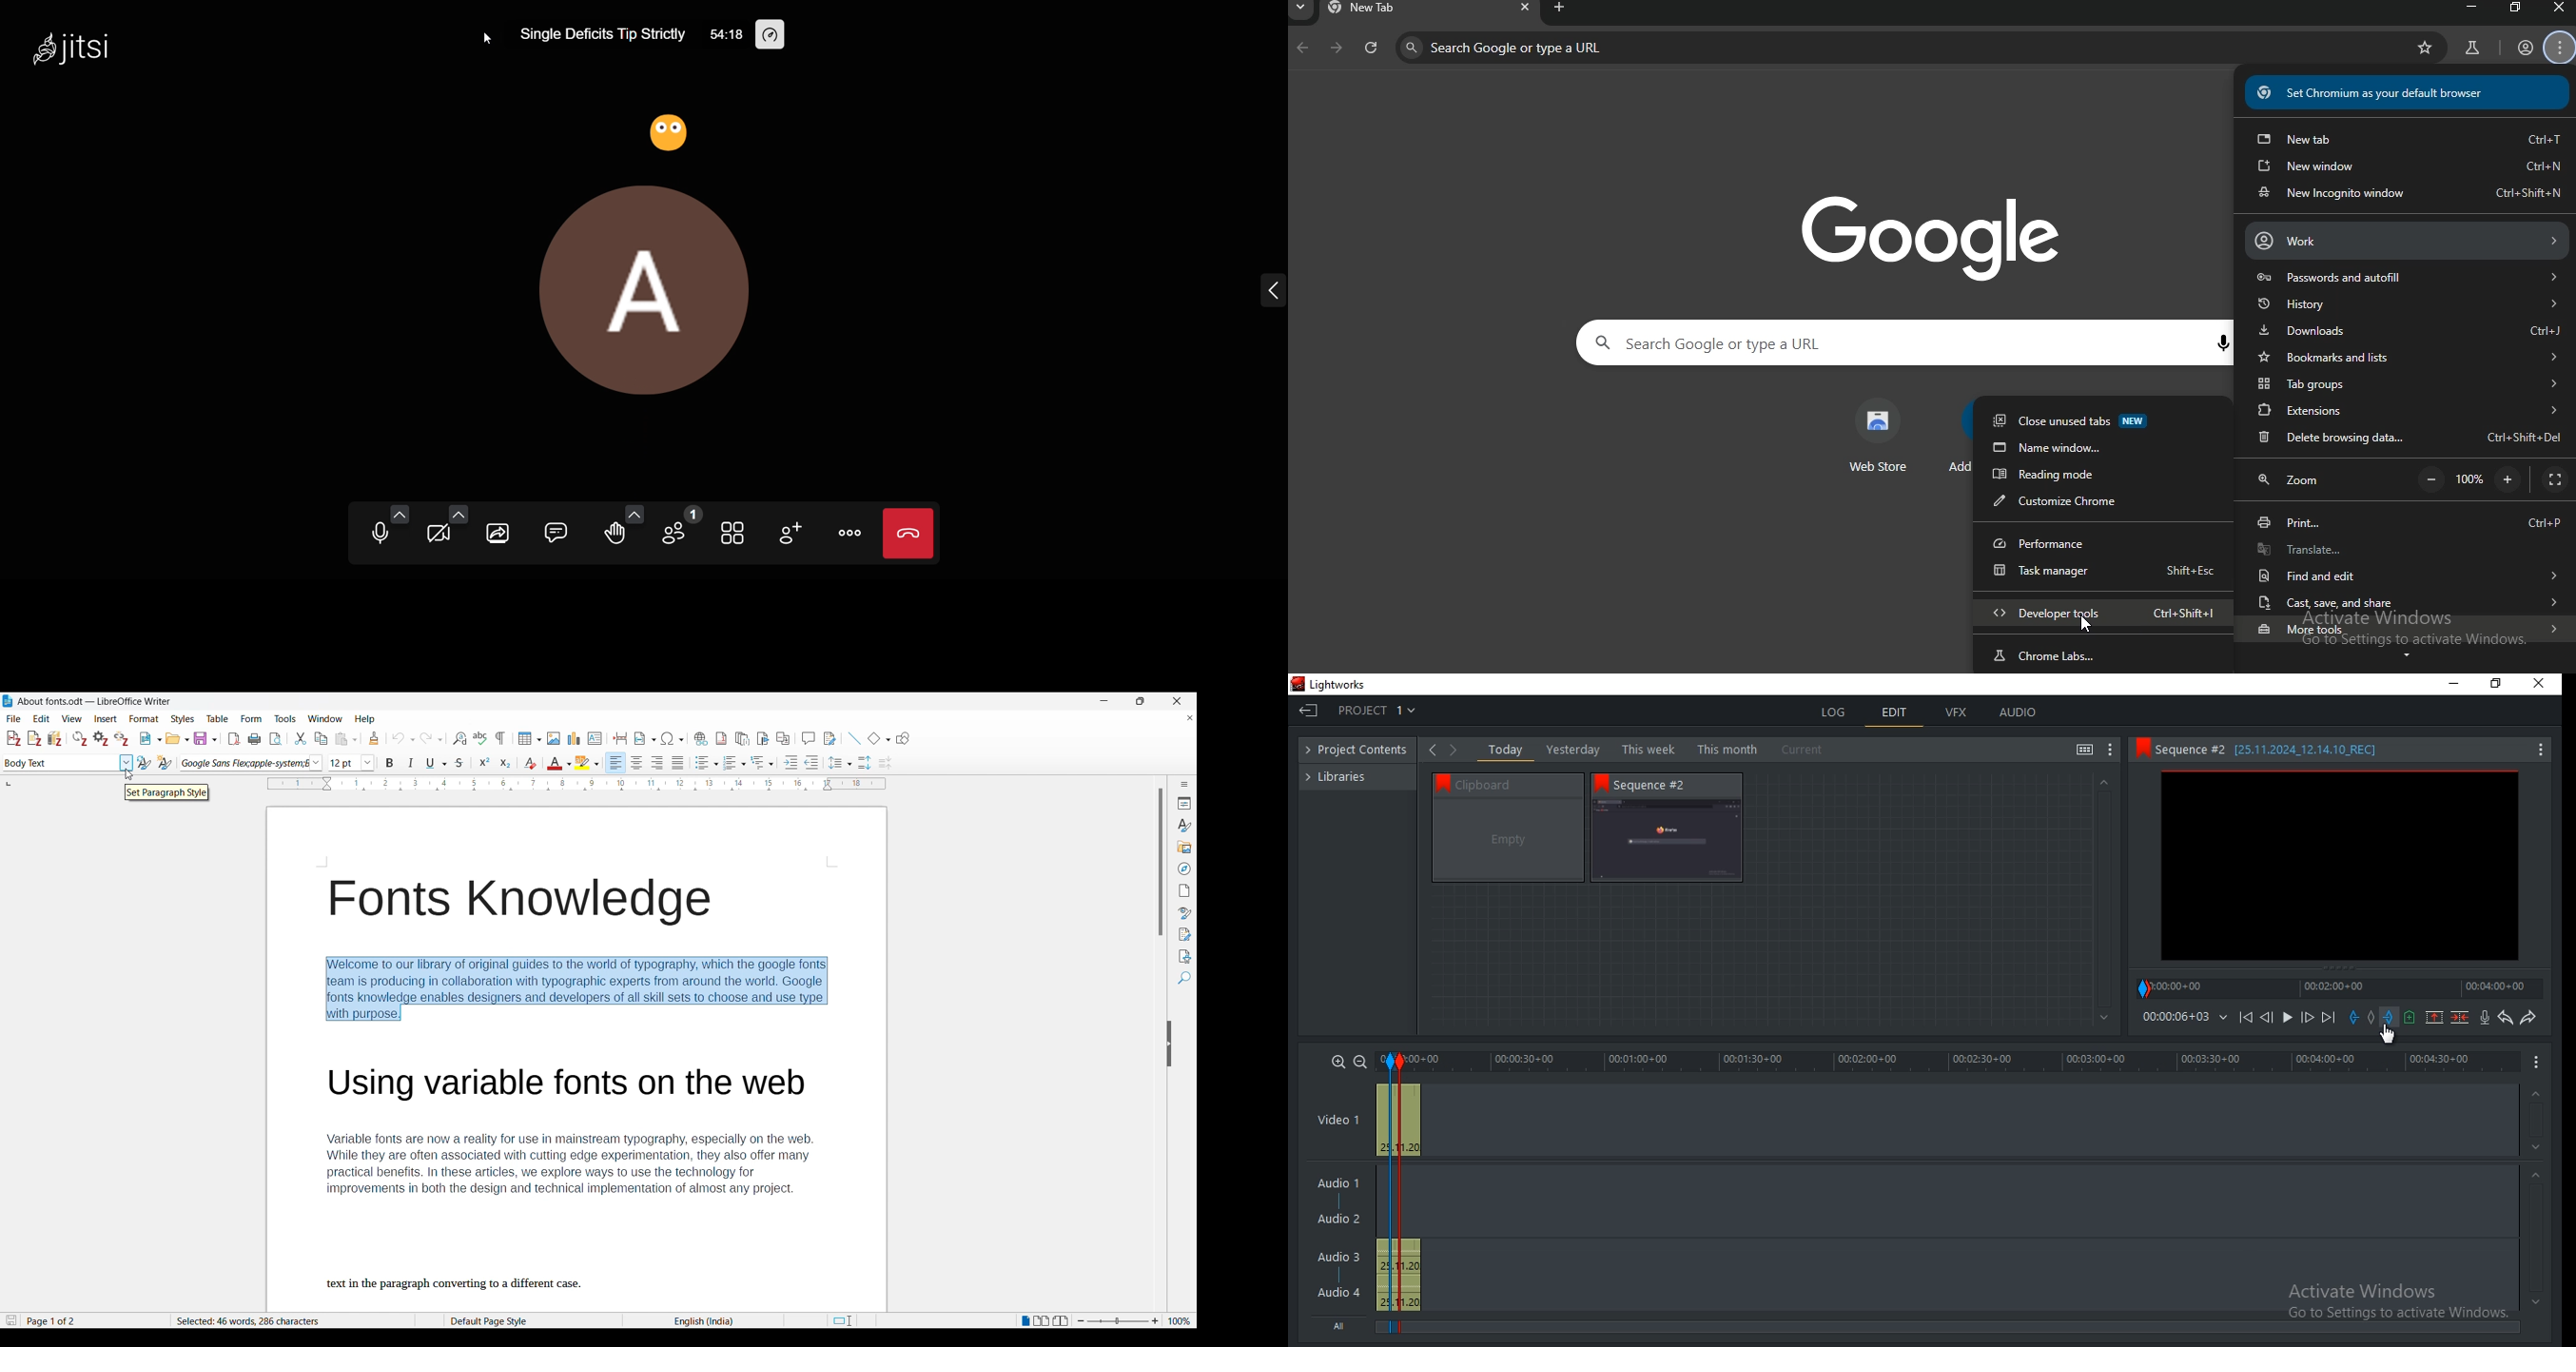  Describe the element at coordinates (1931, 231) in the screenshot. I see `google` at that location.